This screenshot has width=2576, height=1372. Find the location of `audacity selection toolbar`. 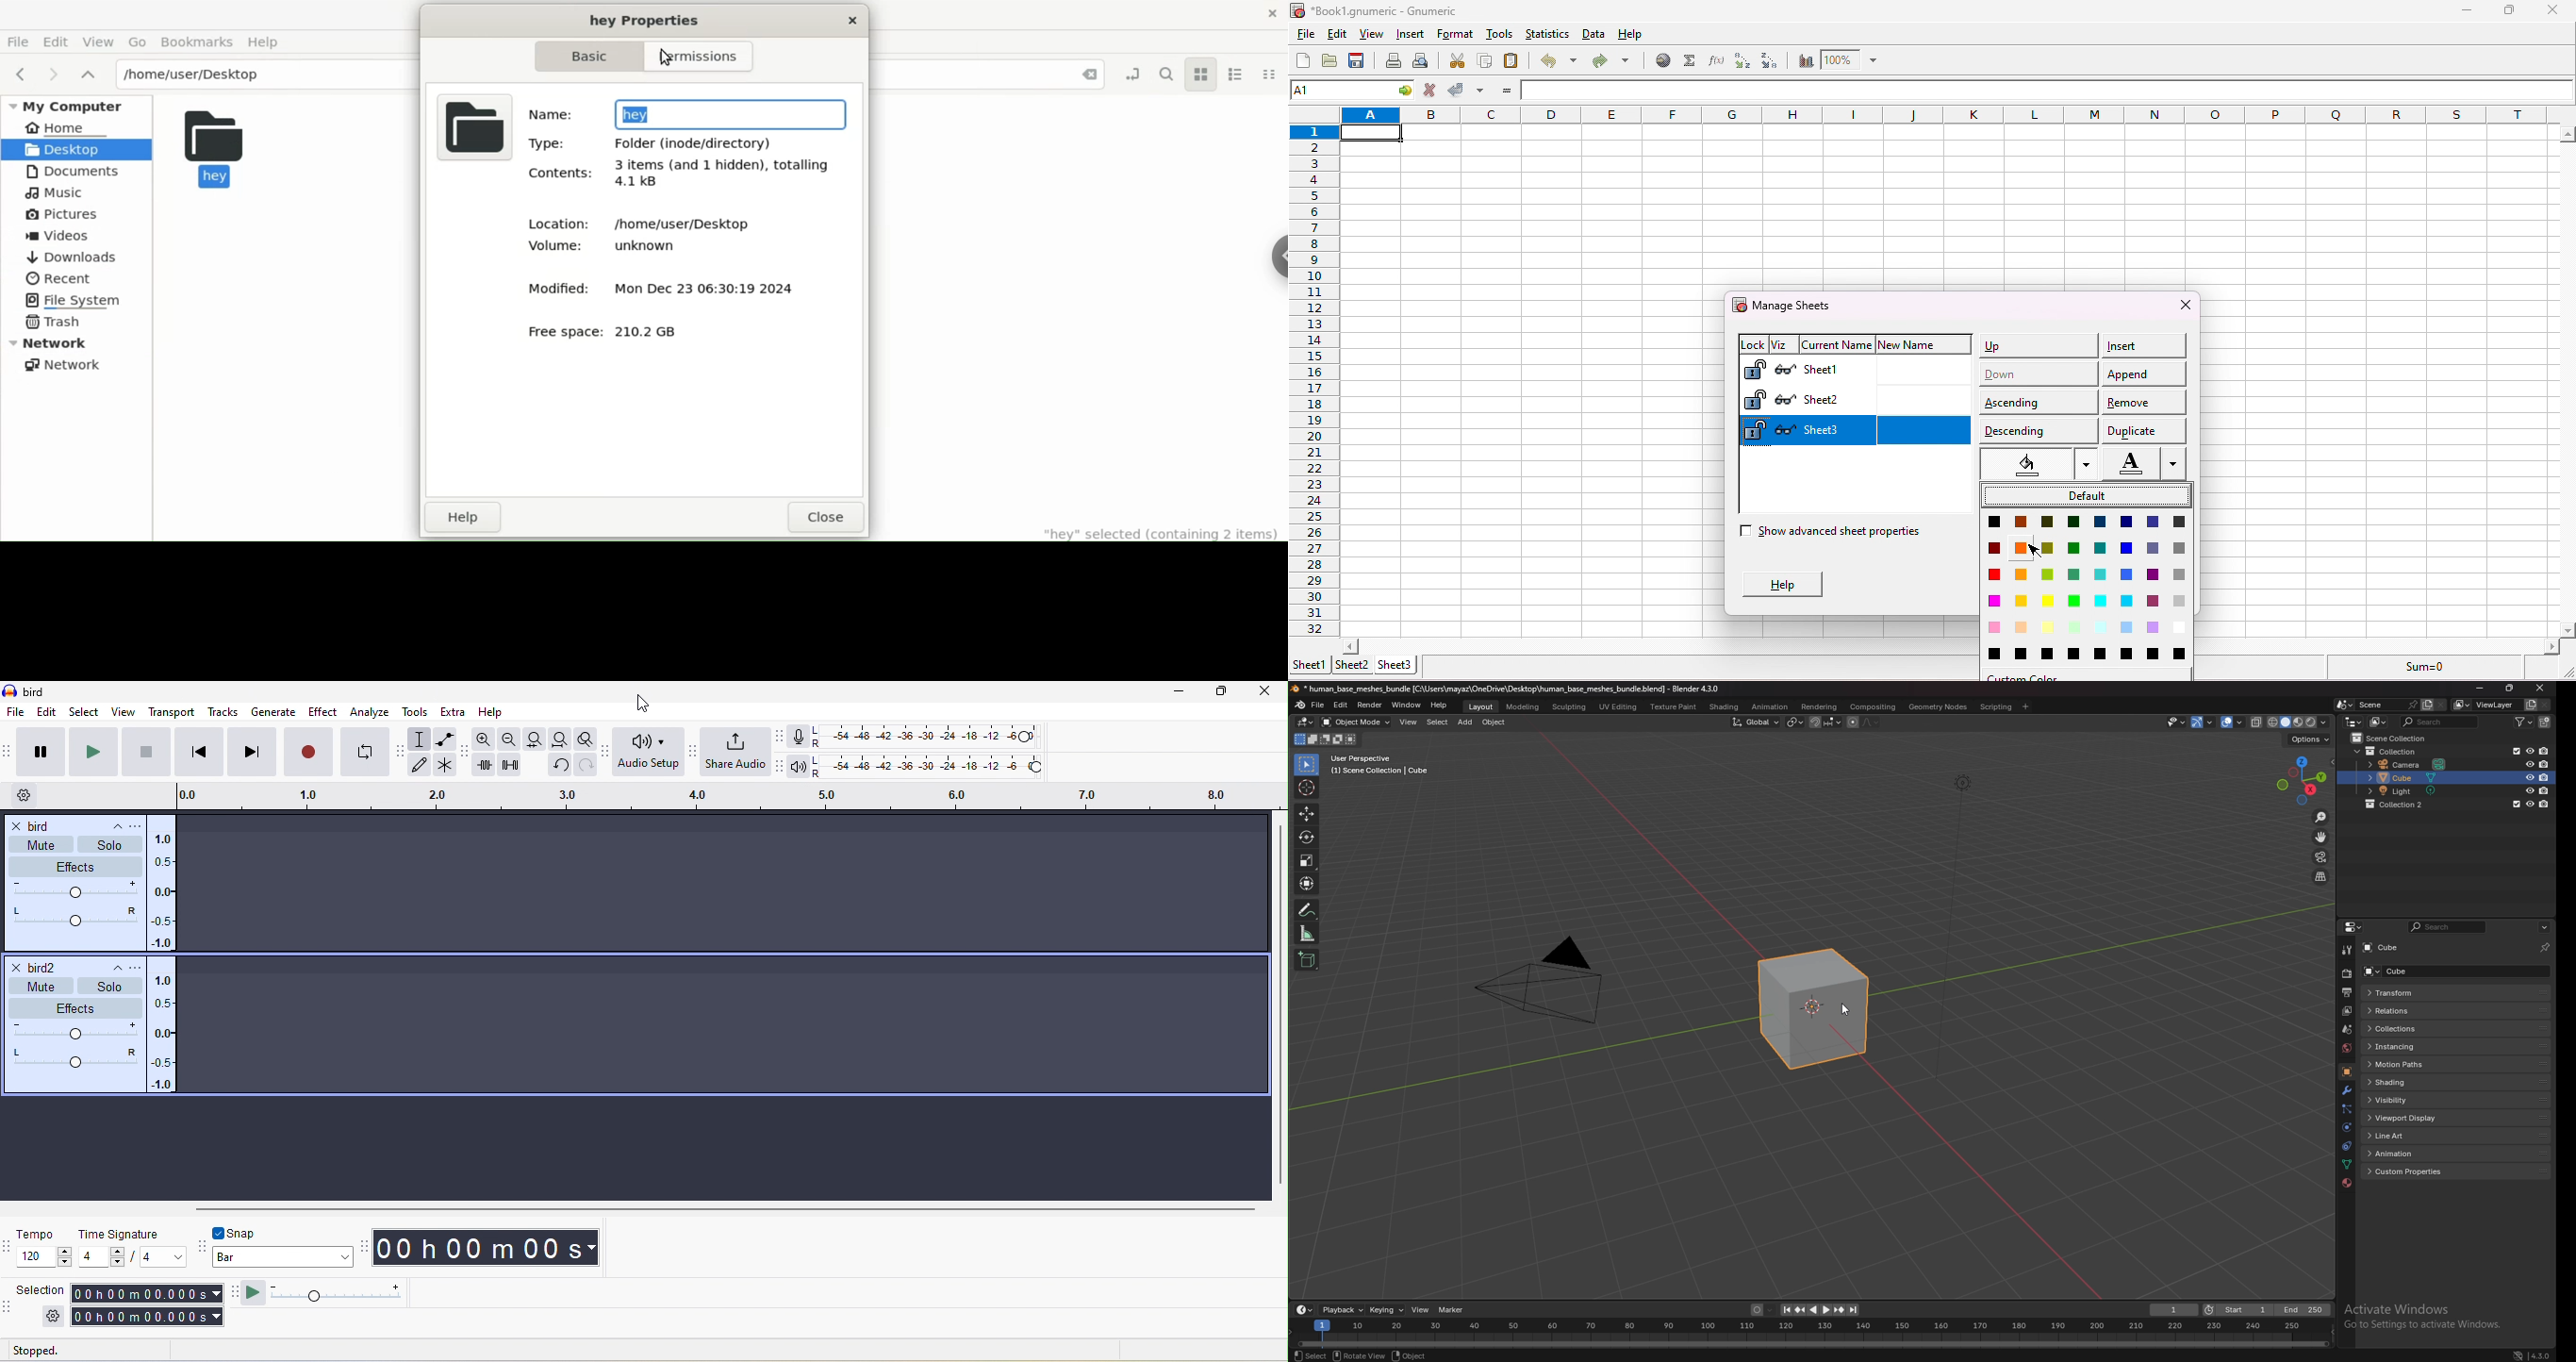

audacity selection toolbar is located at coordinates (8, 1306).